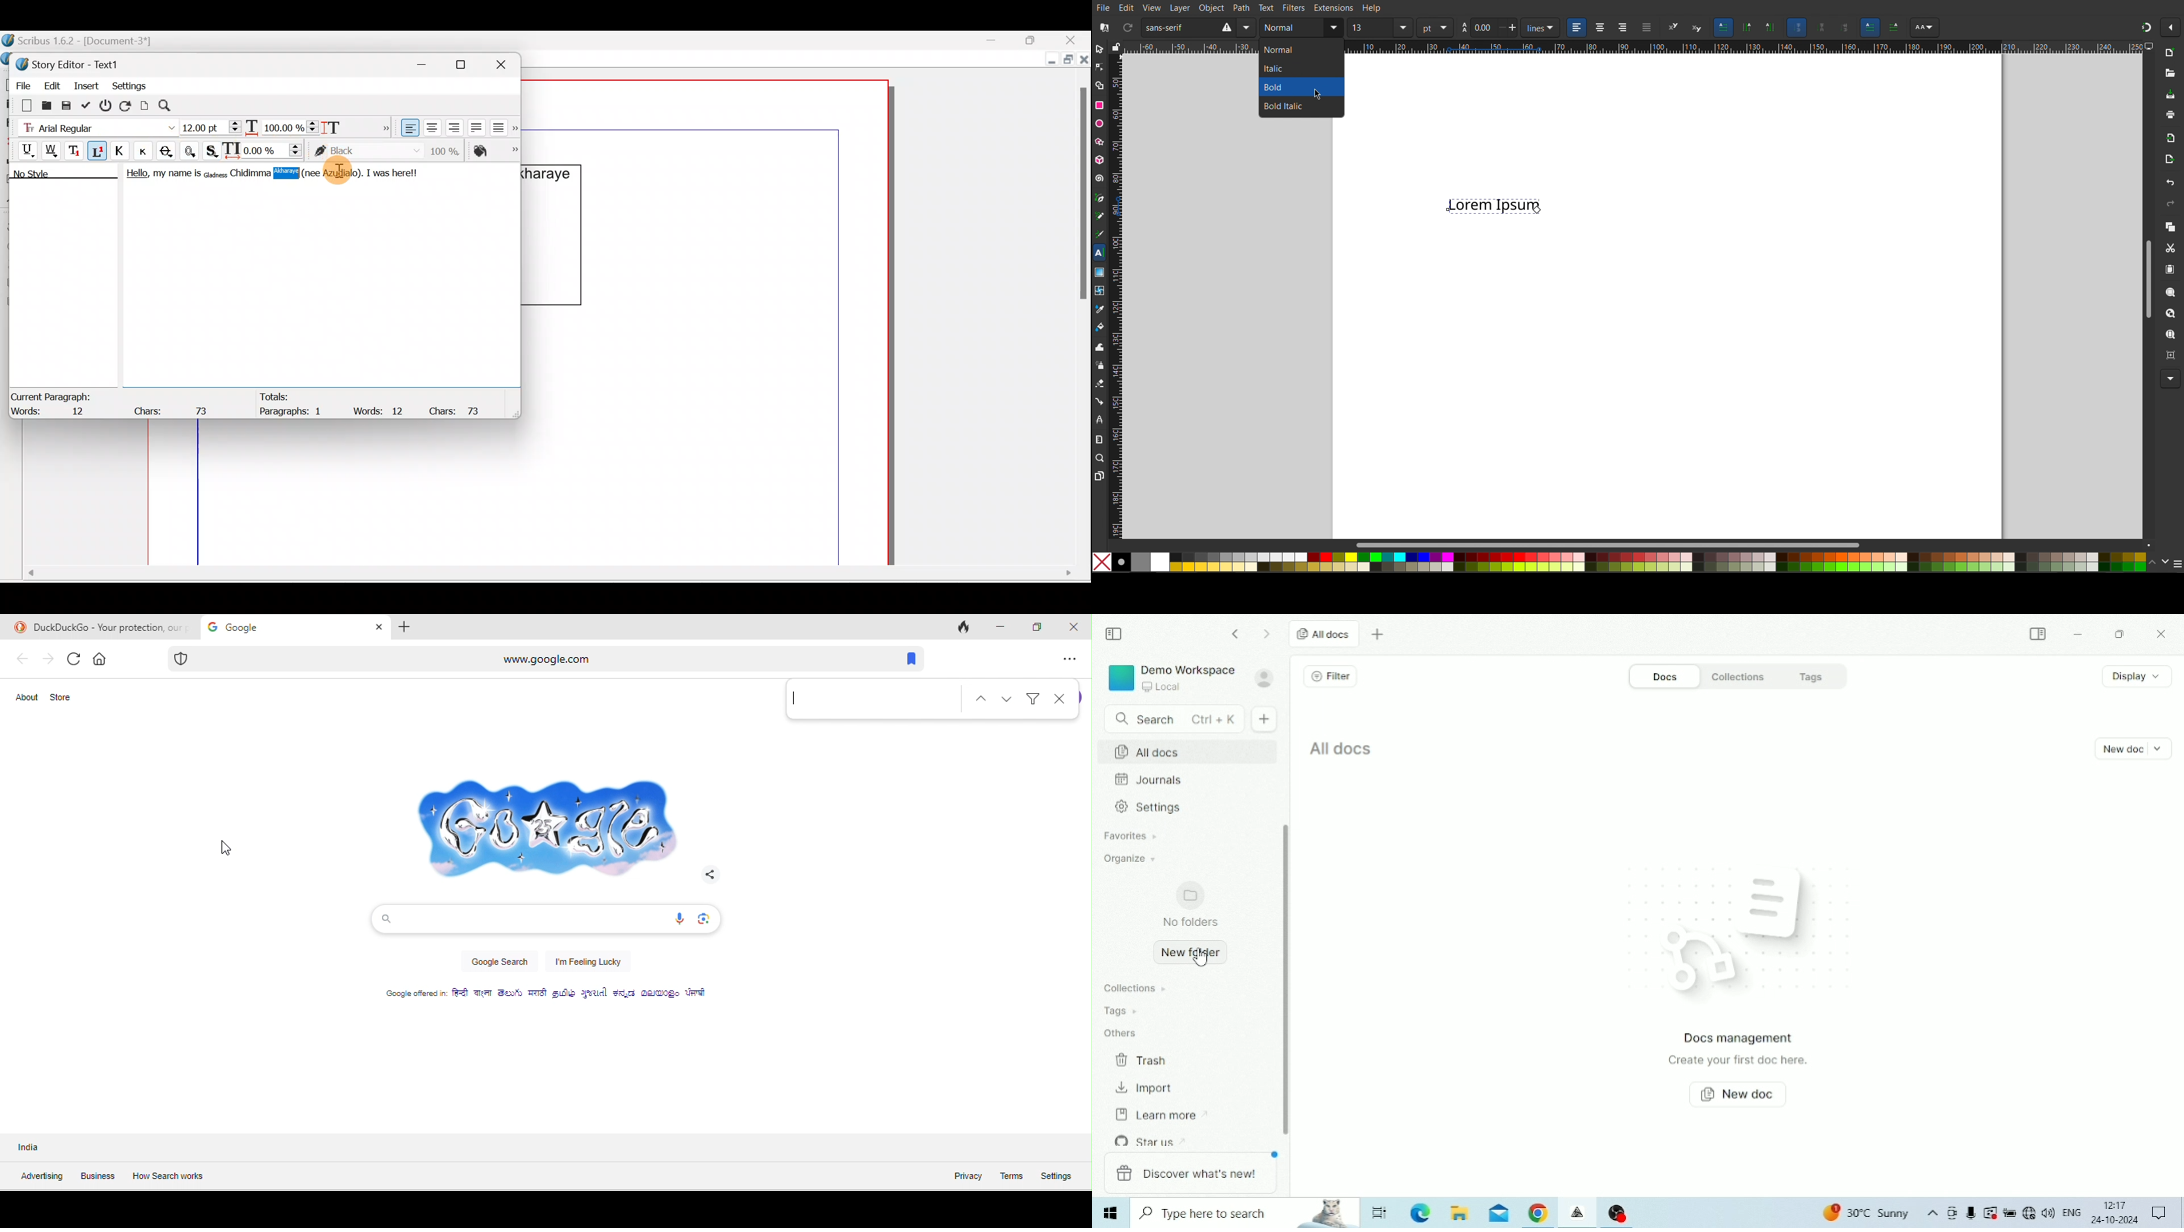  I want to click on More, so click(383, 126).